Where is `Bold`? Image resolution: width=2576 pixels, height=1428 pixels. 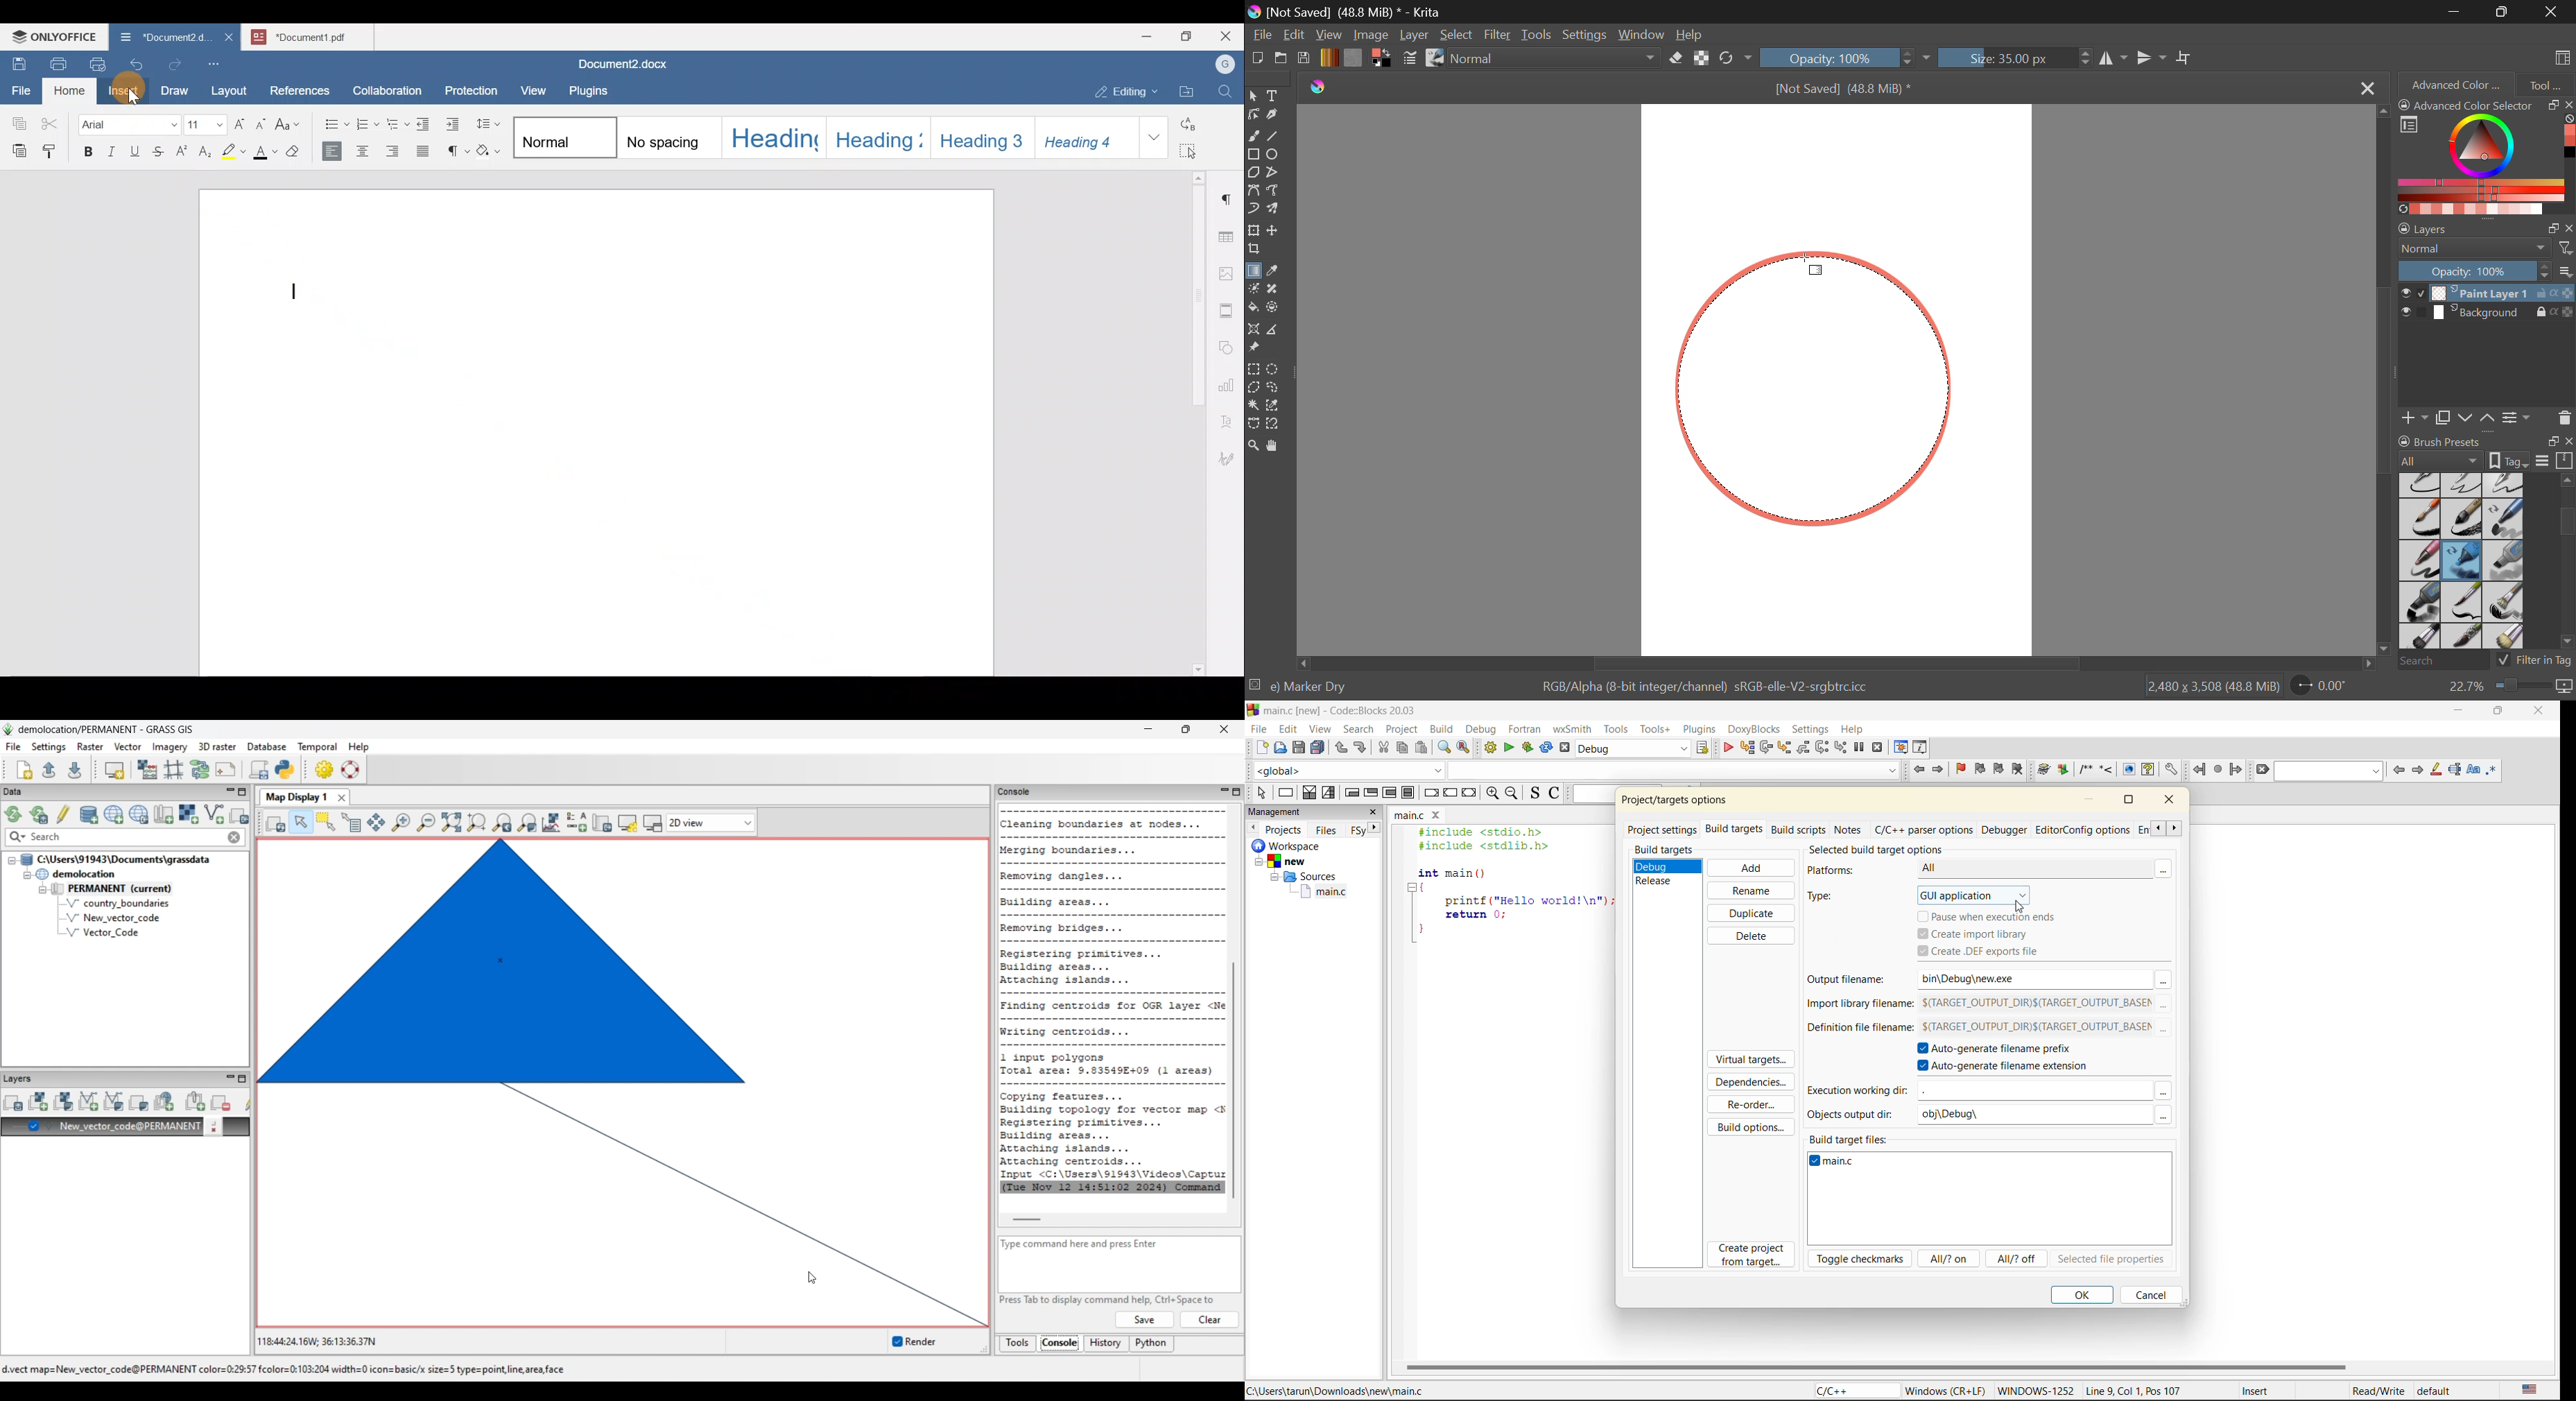
Bold is located at coordinates (86, 150).